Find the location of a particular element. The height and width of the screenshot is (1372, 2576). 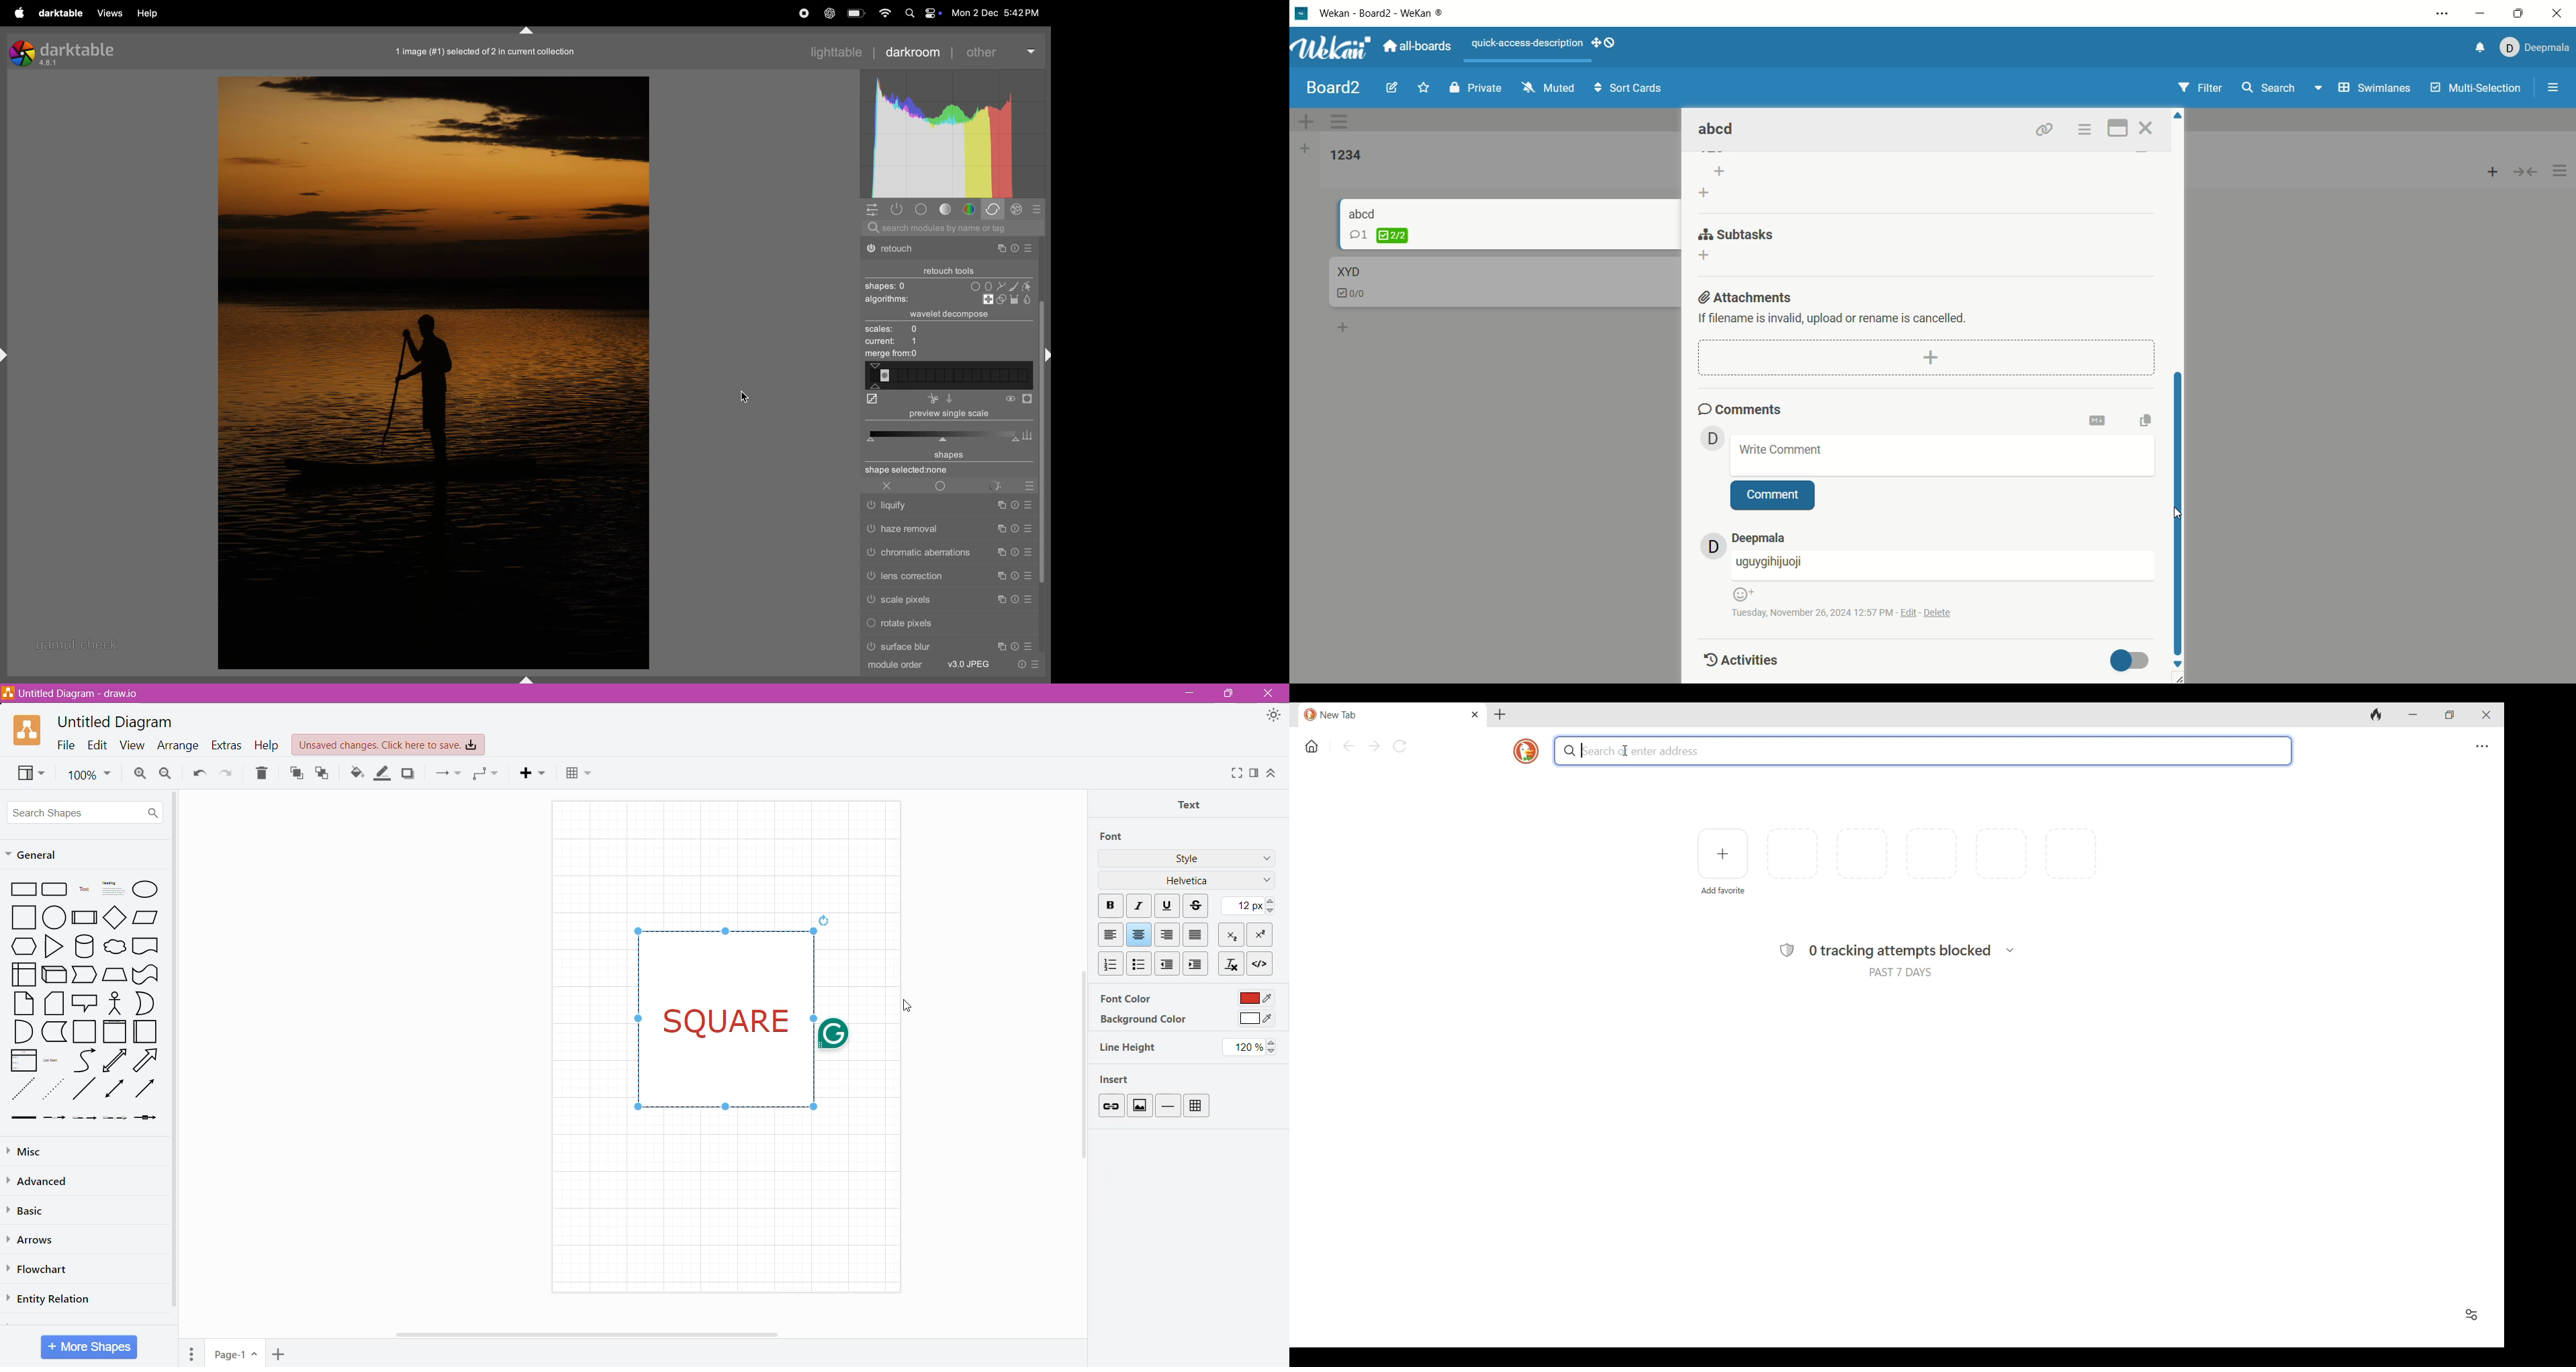

link is located at coordinates (2045, 129).